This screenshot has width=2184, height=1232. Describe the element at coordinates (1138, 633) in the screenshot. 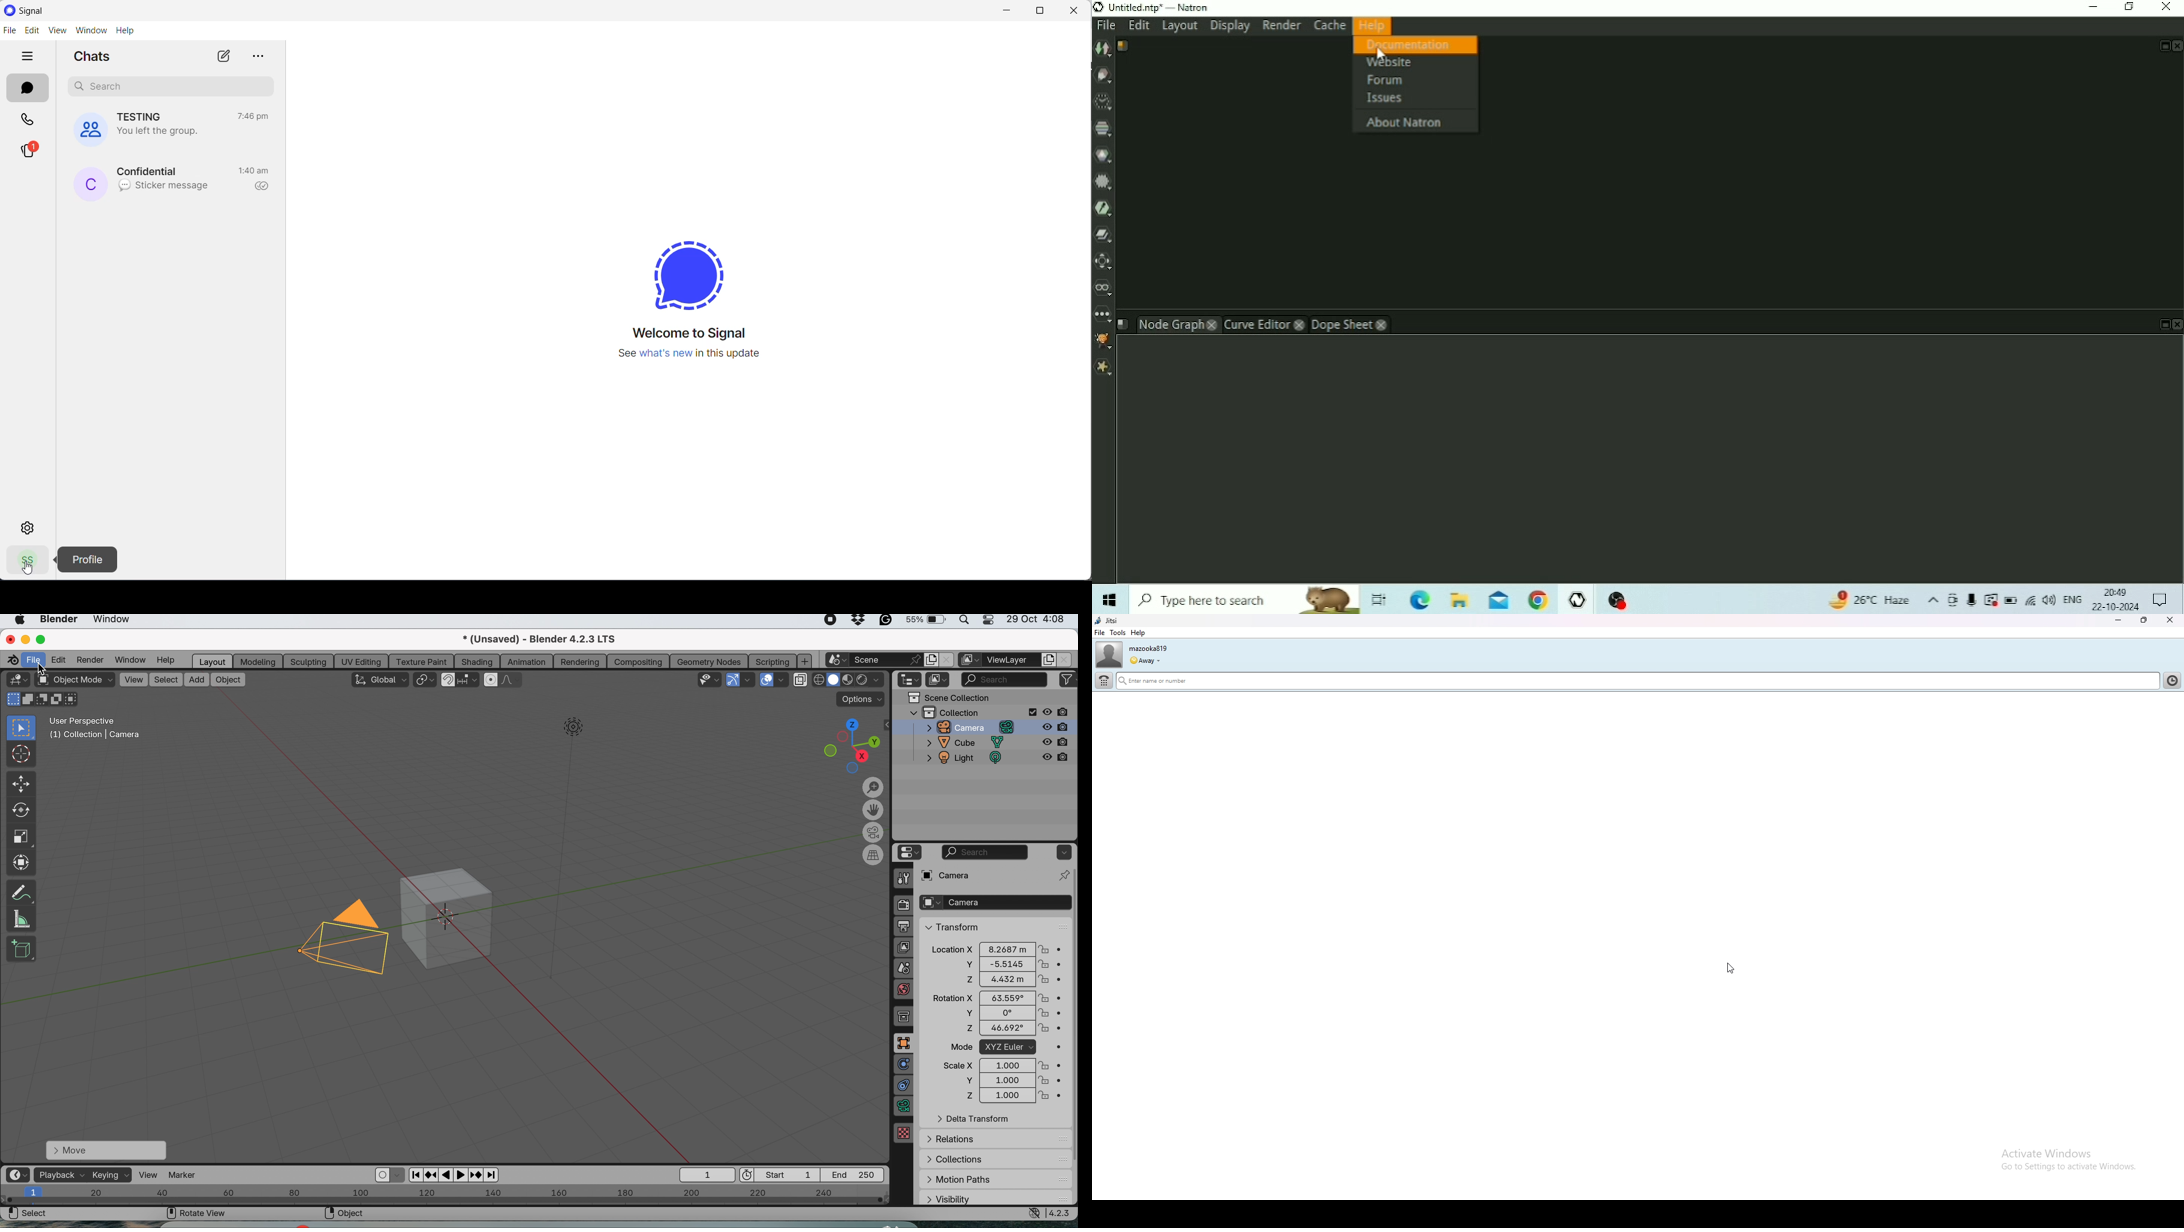

I see `help` at that location.